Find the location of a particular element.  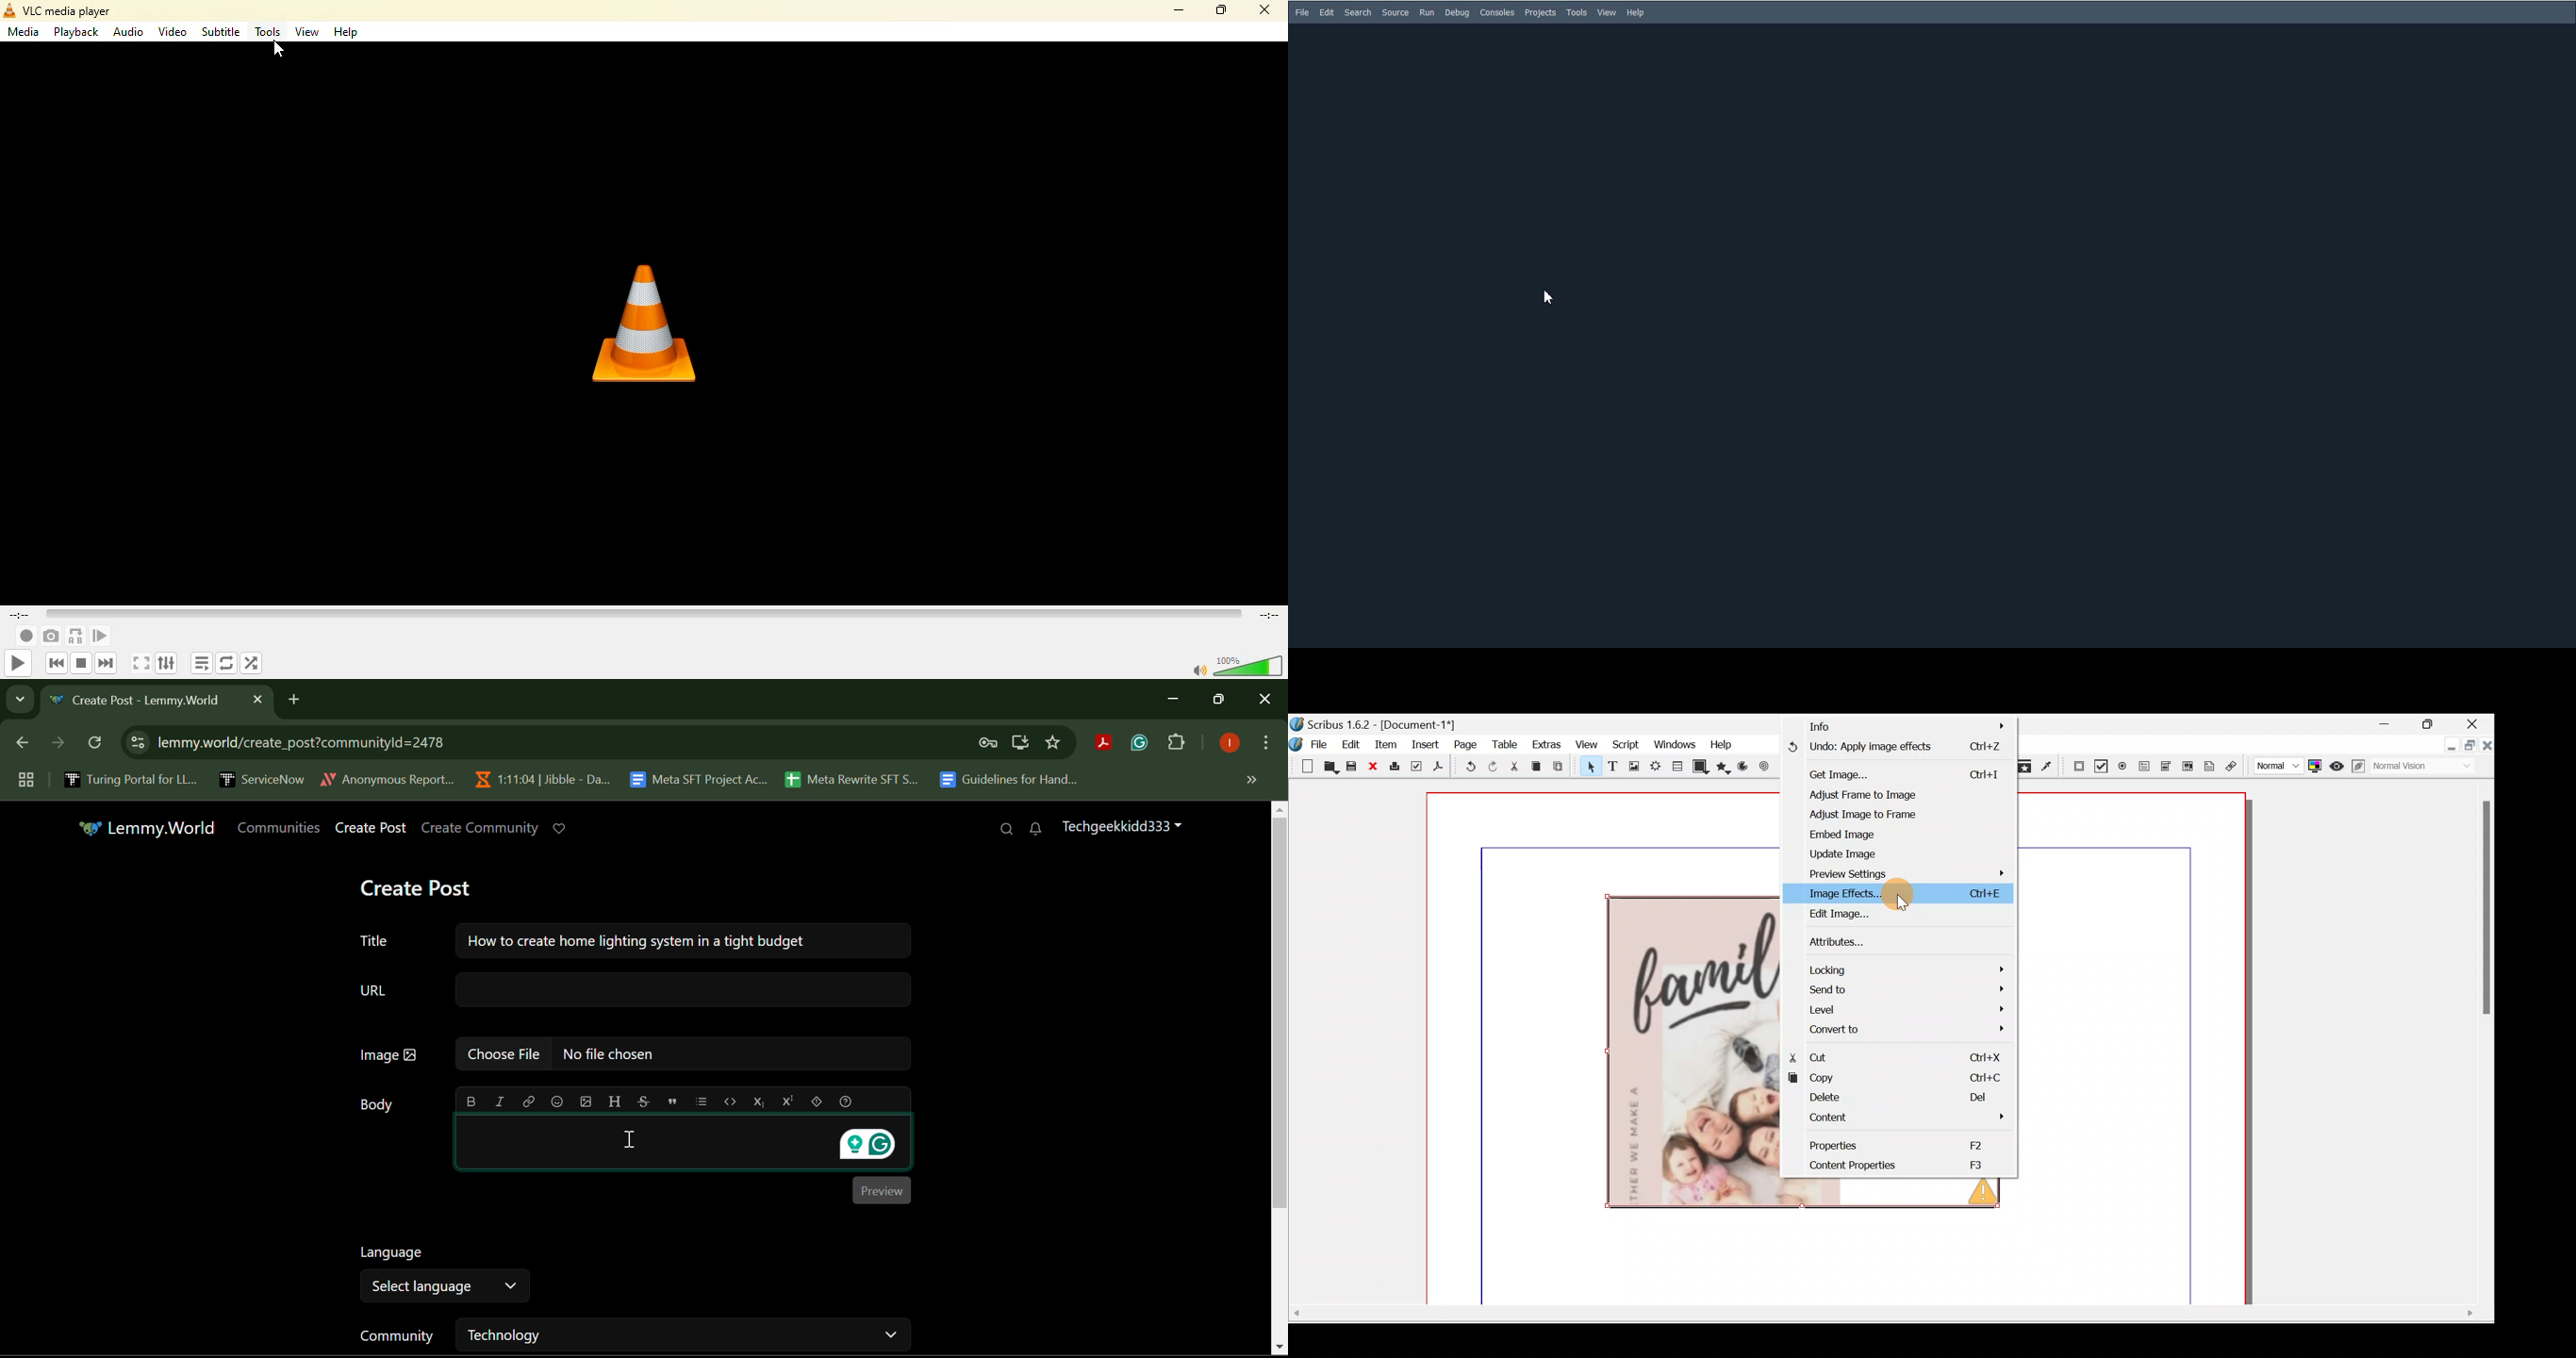

Insert is located at coordinates (1425, 748).